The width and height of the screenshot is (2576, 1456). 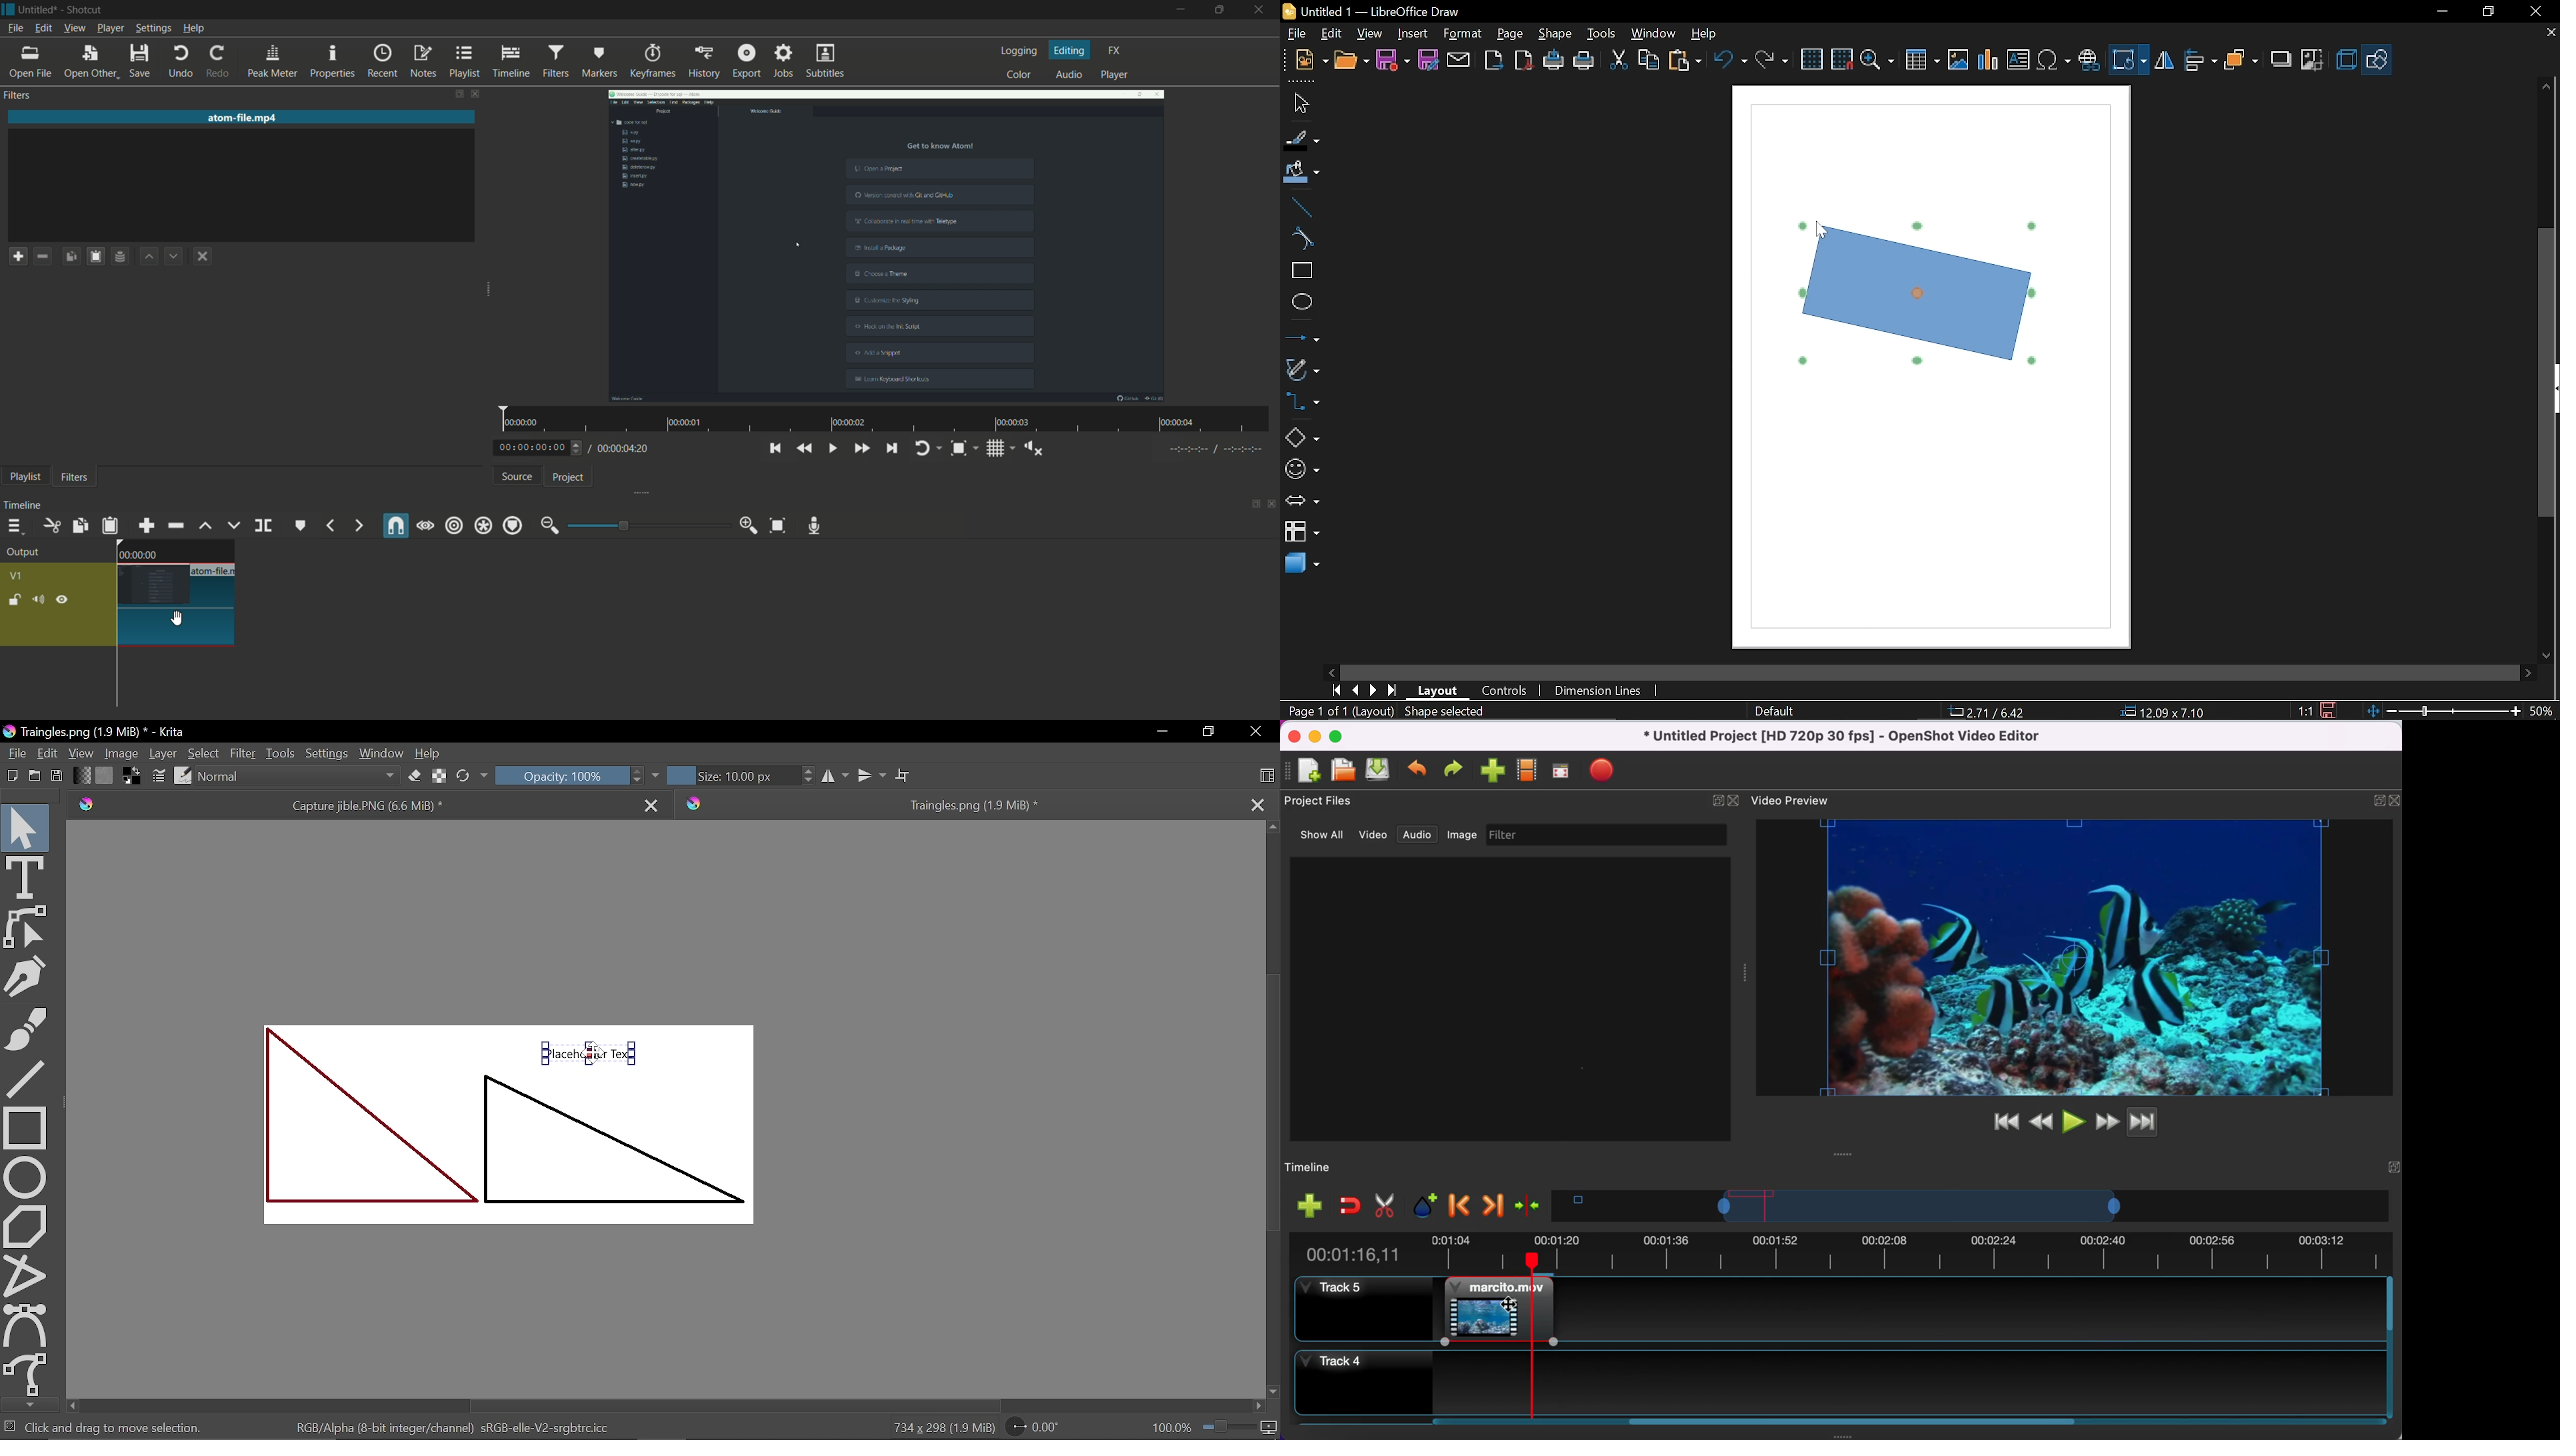 What do you see at coordinates (211, 572) in the screenshot?
I see `file name` at bounding box center [211, 572].